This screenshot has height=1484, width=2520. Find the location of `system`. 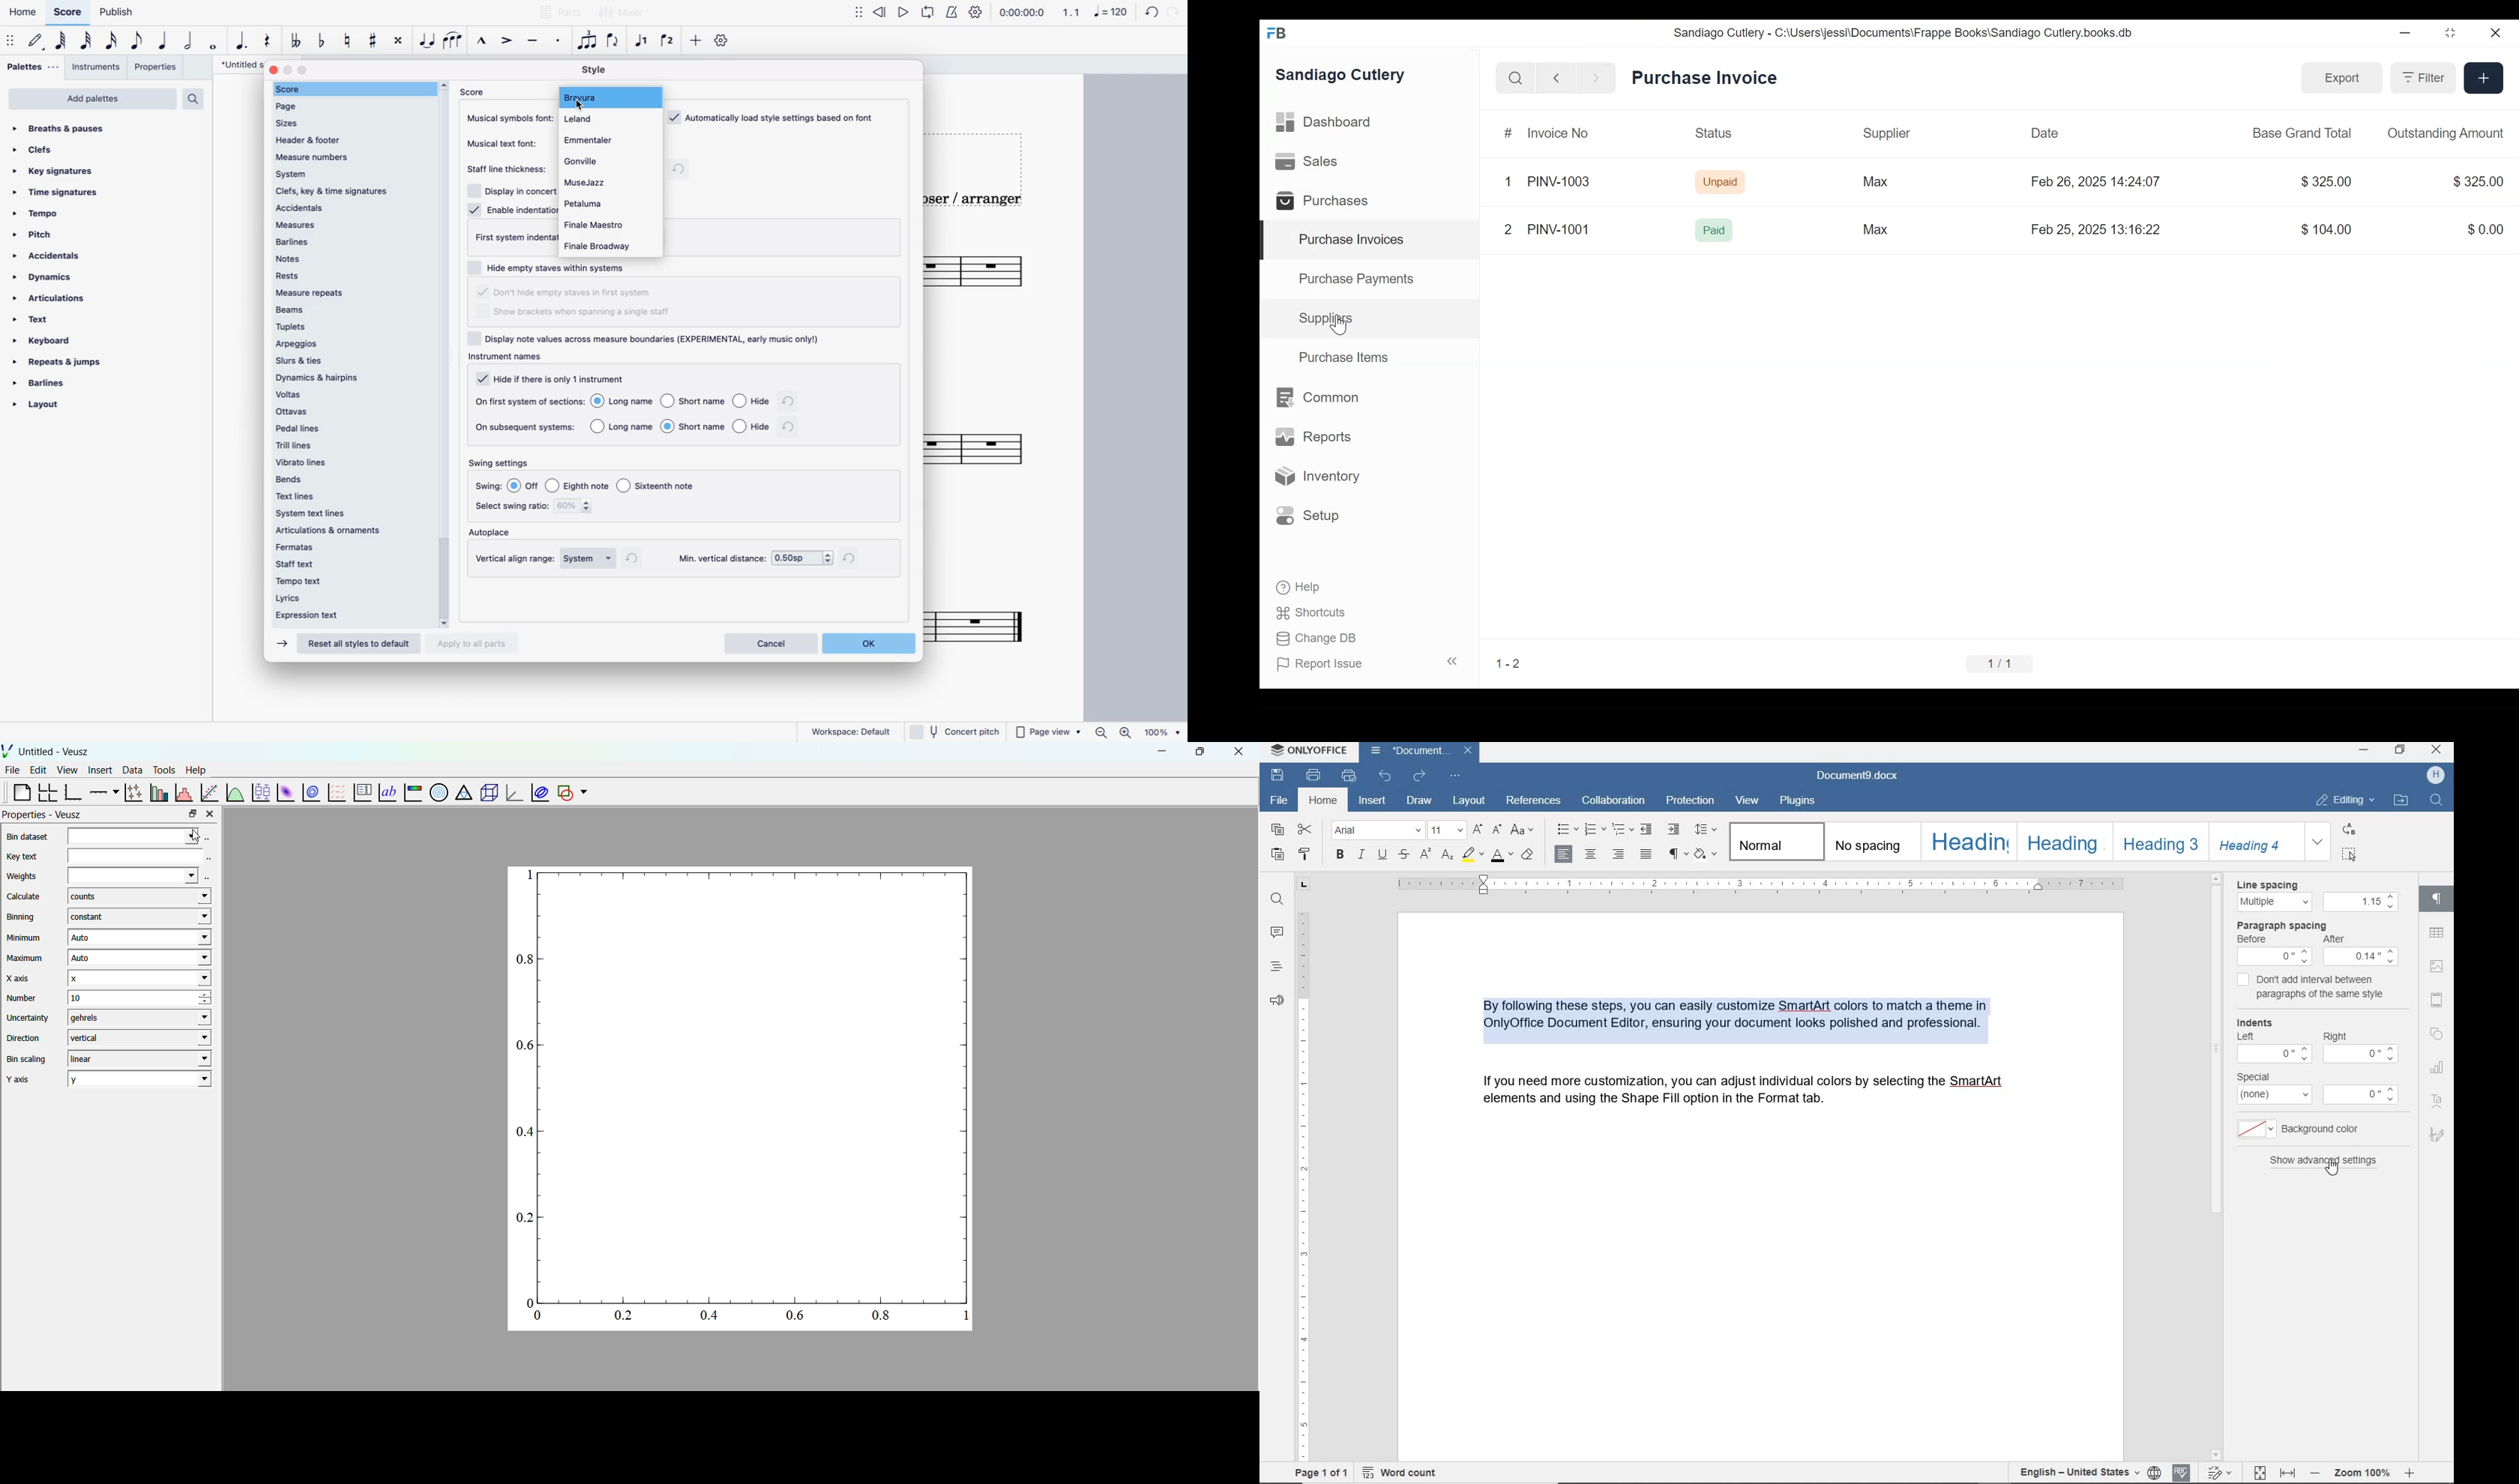

system is located at coordinates (348, 175).